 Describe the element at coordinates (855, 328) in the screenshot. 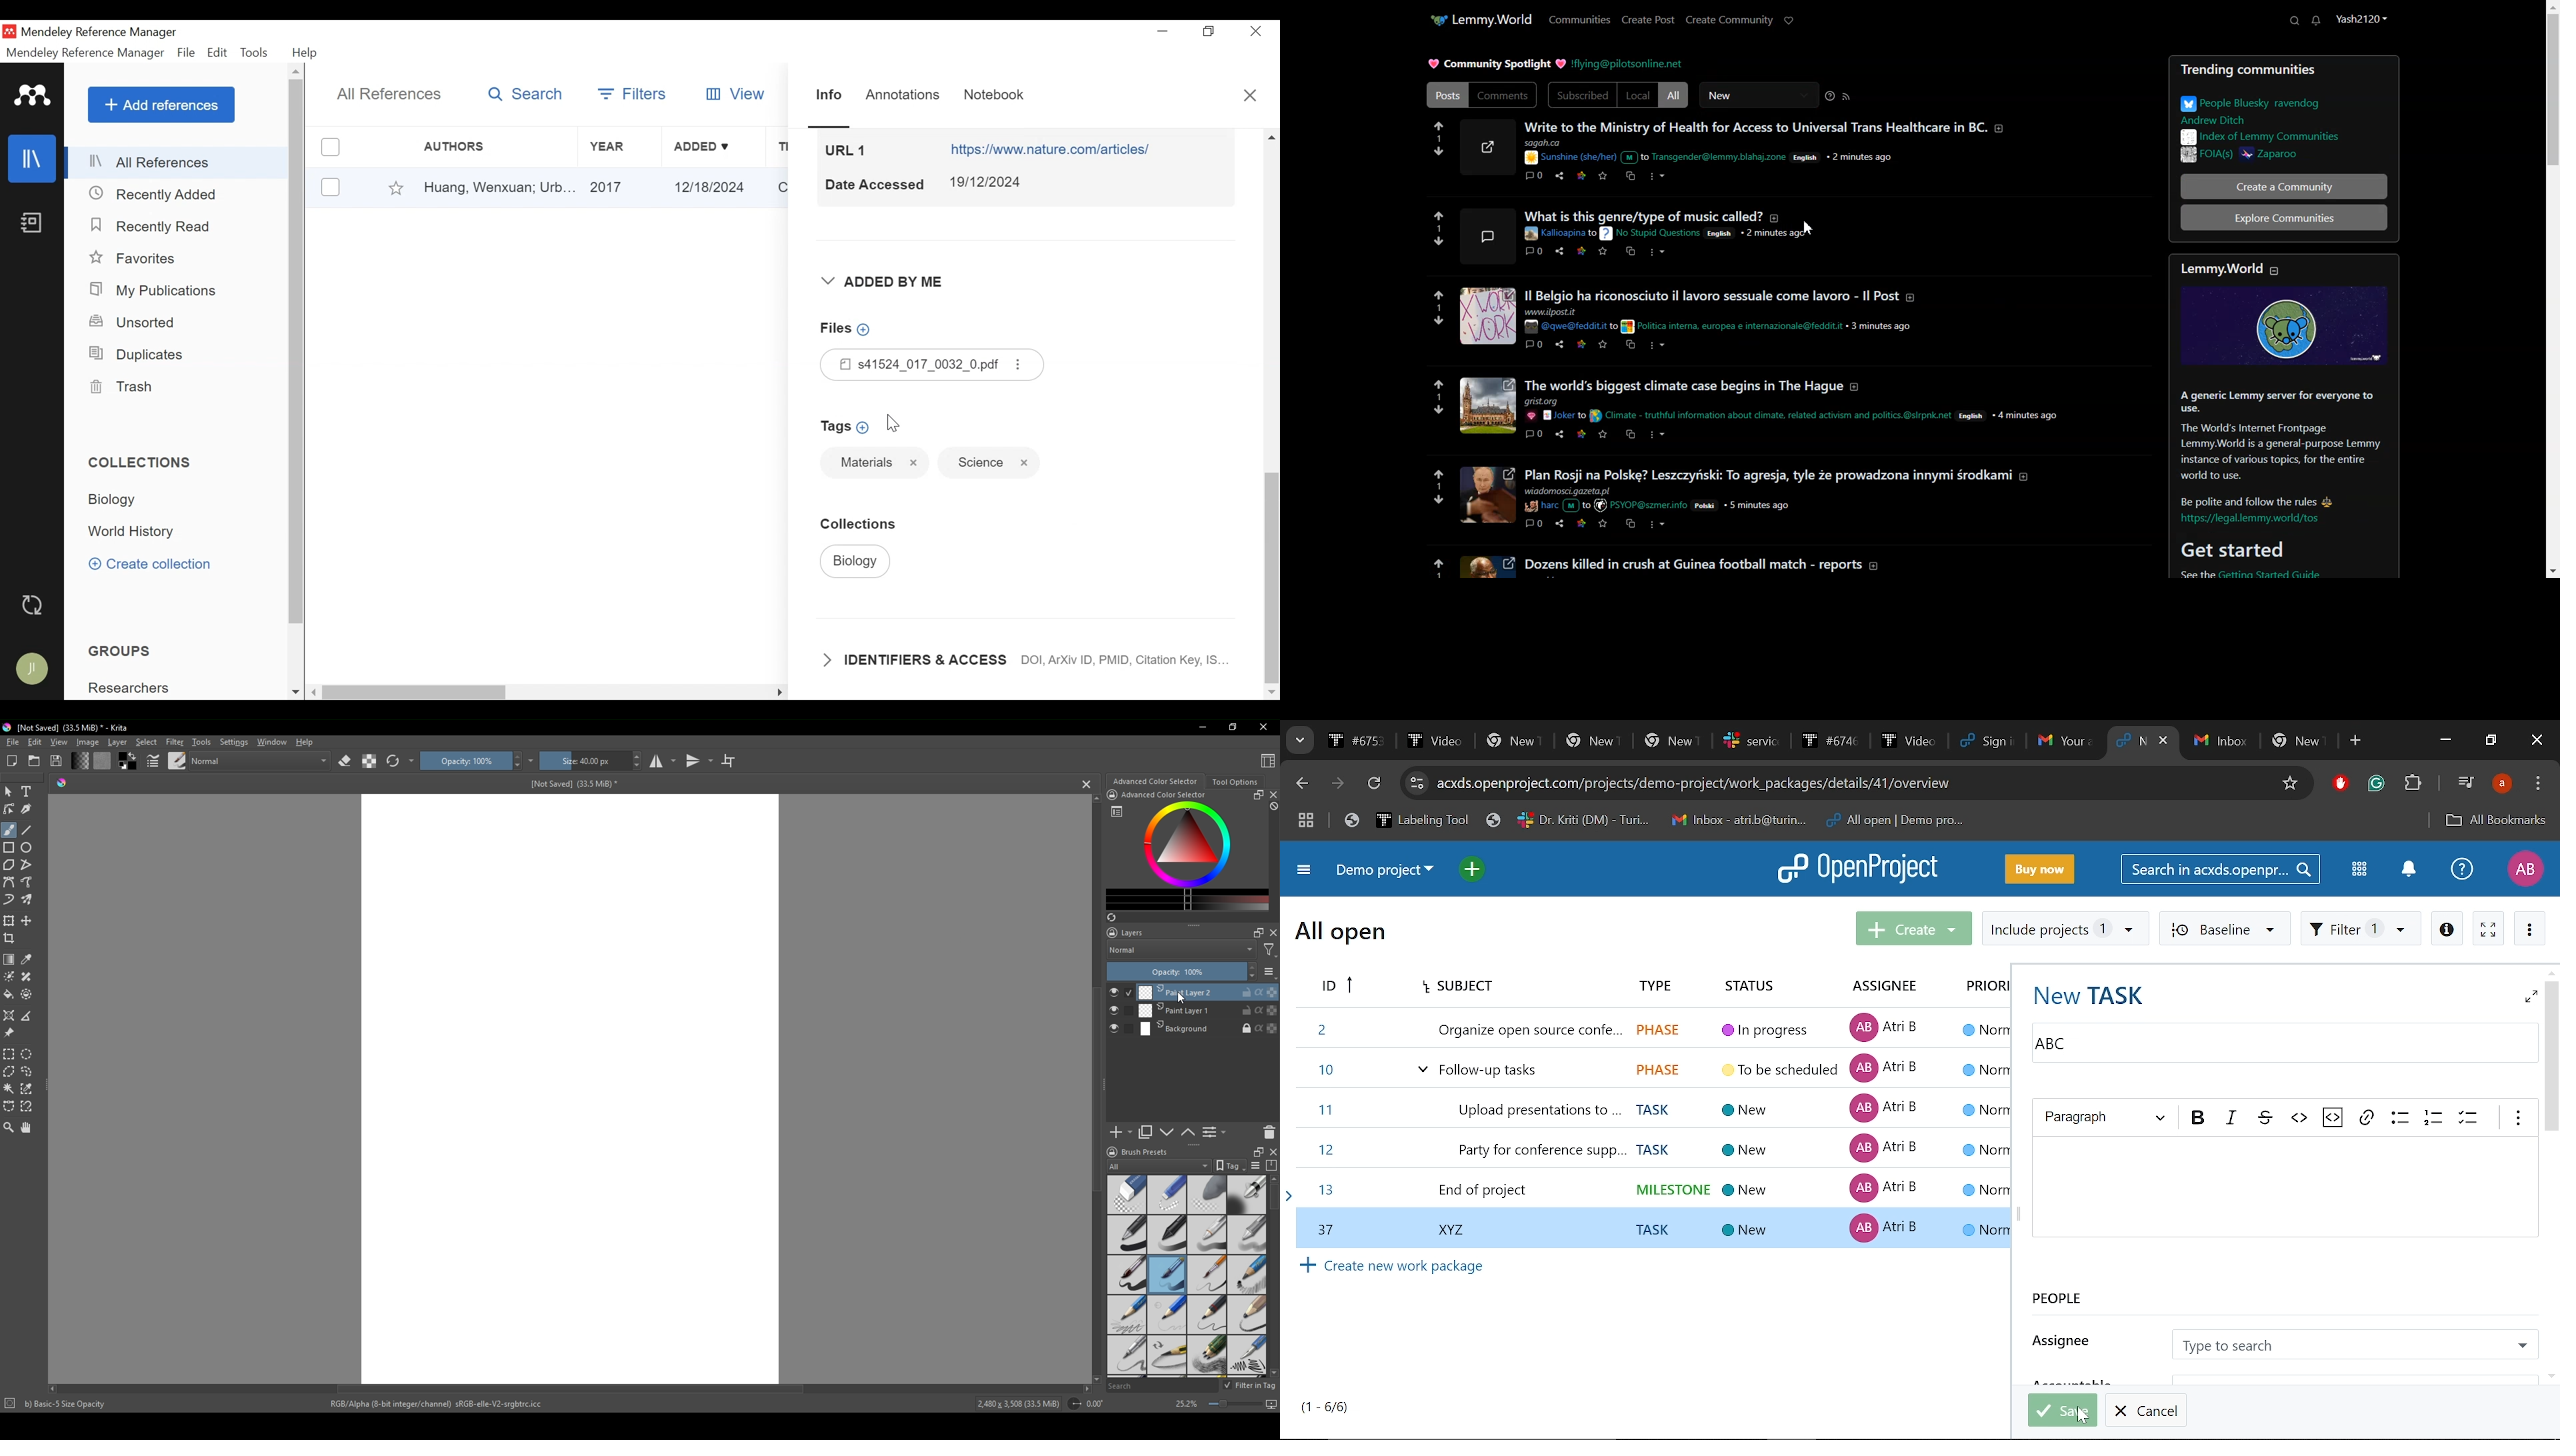

I see `Files` at that location.